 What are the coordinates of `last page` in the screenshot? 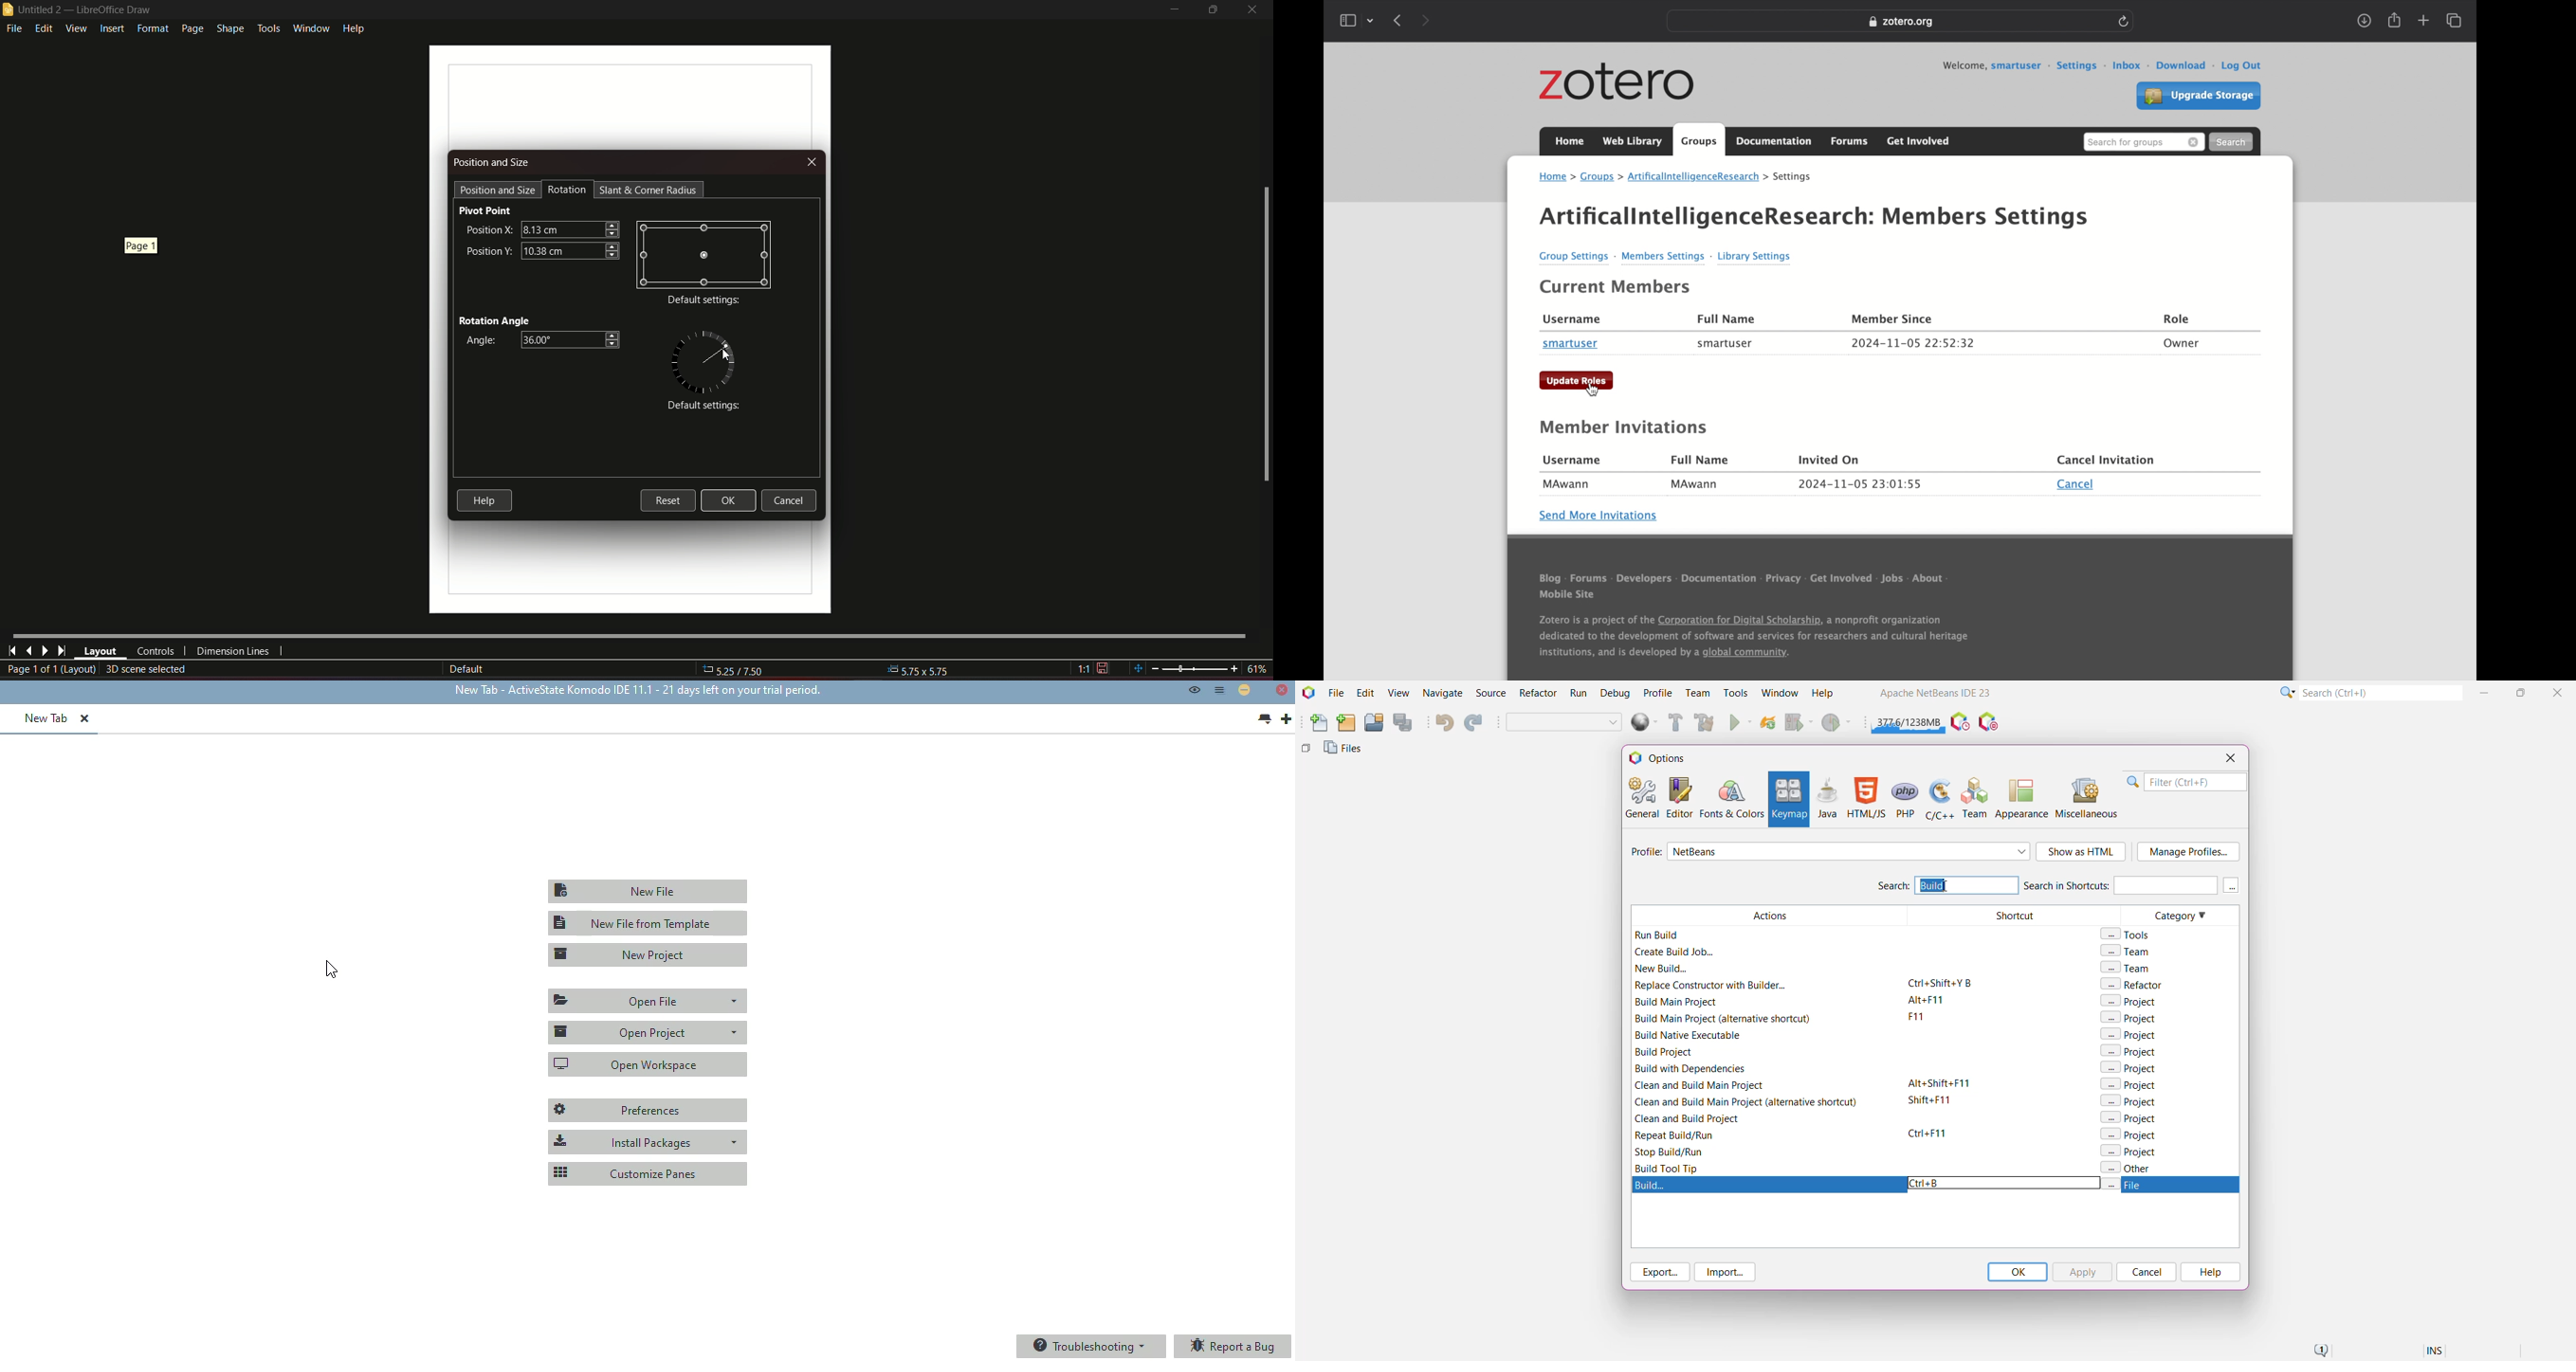 It's located at (29, 650).